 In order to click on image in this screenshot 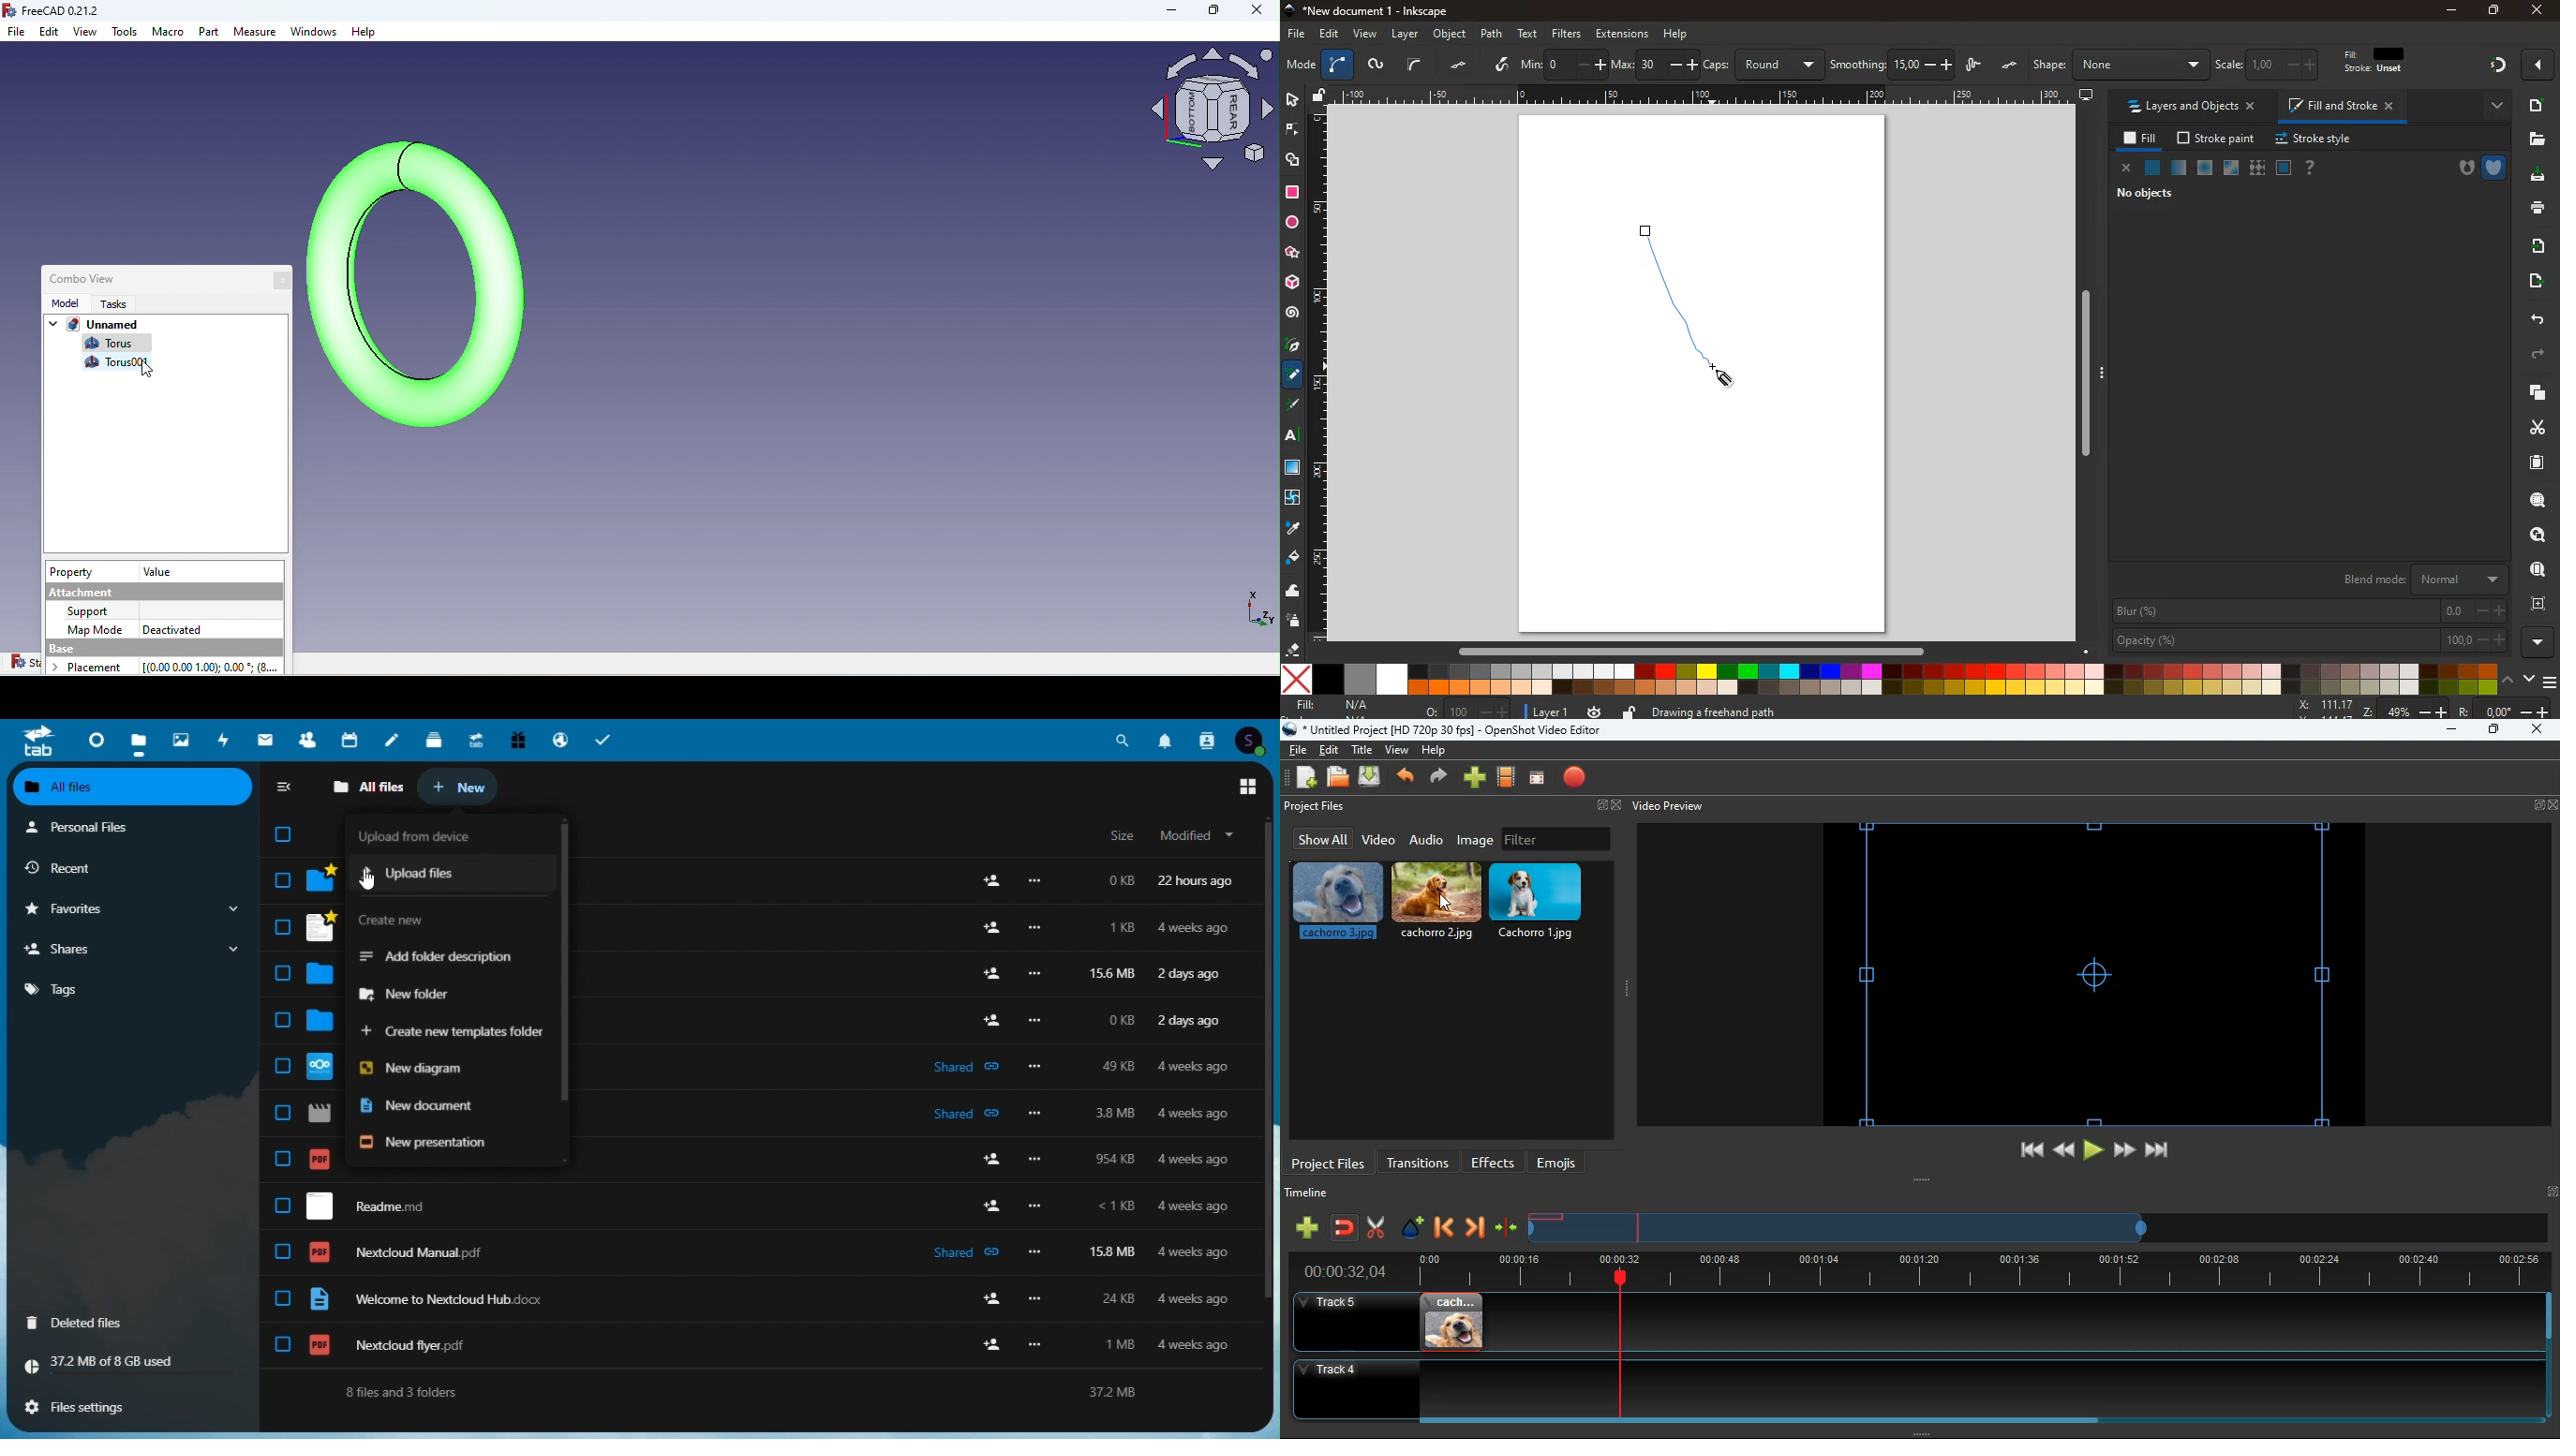, I will do `click(1477, 840)`.